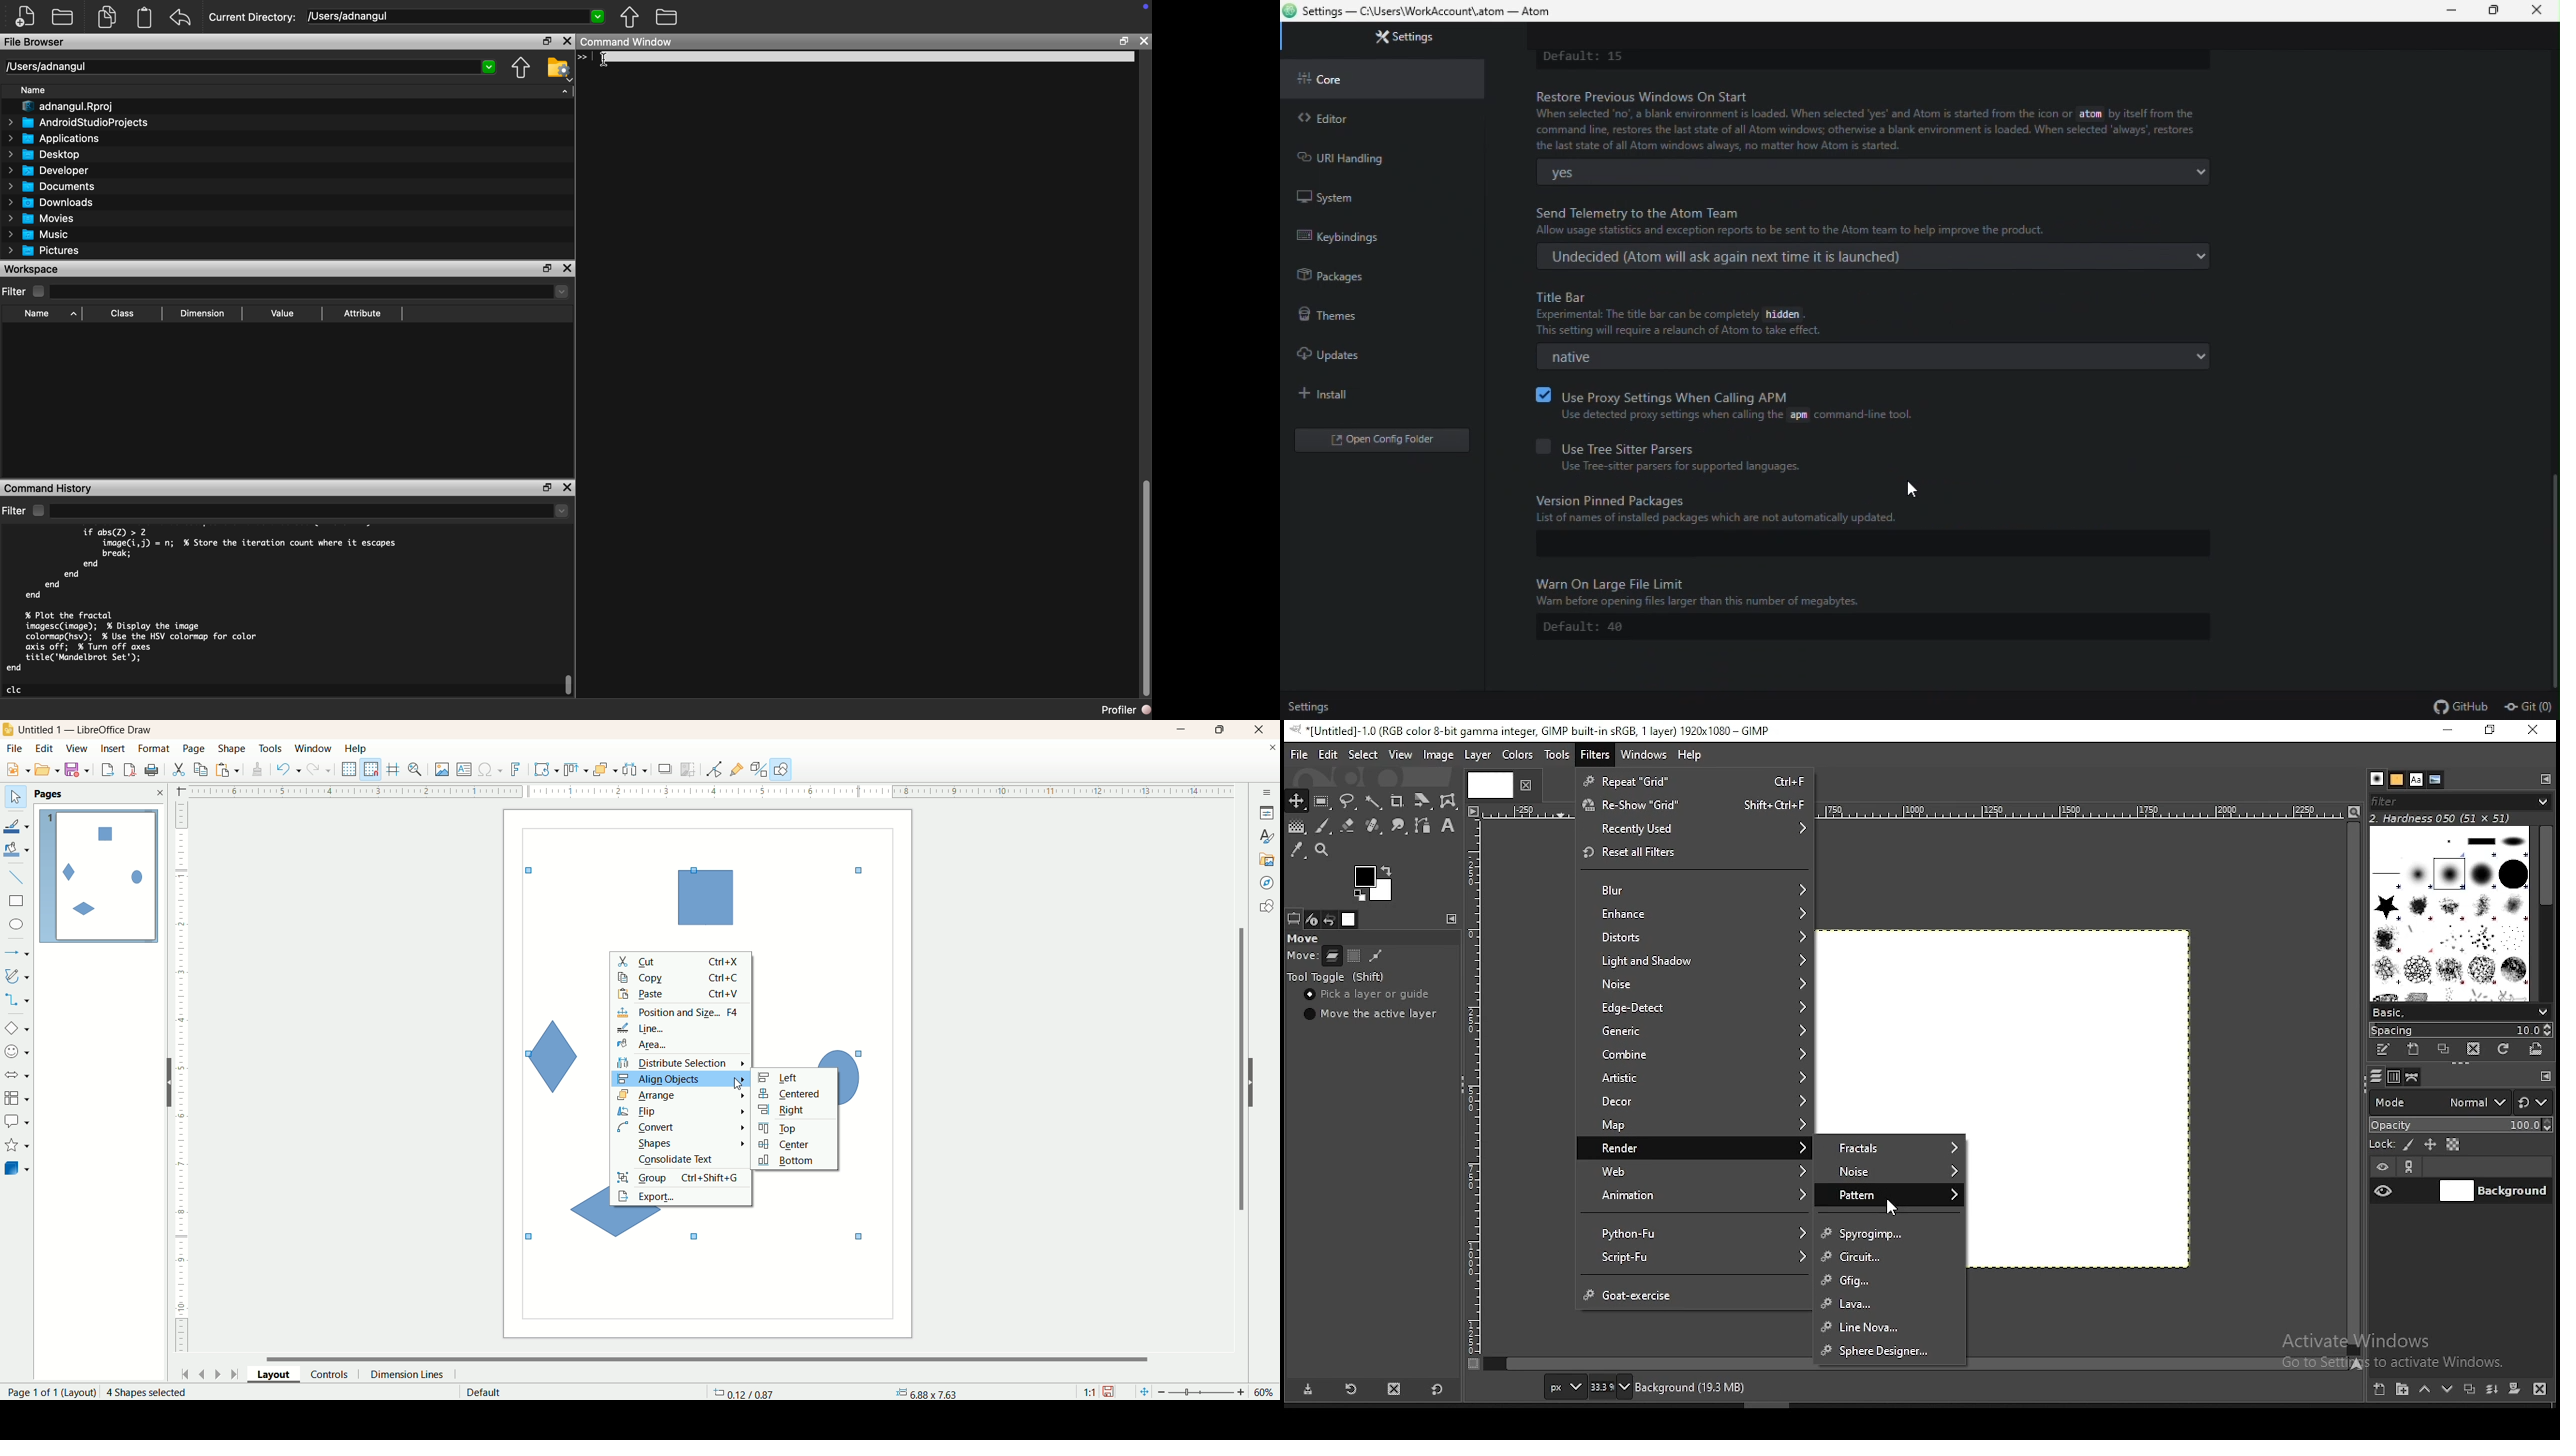 This screenshot has width=2576, height=1456. What do you see at coordinates (1695, 781) in the screenshot?
I see `repeat` at bounding box center [1695, 781].